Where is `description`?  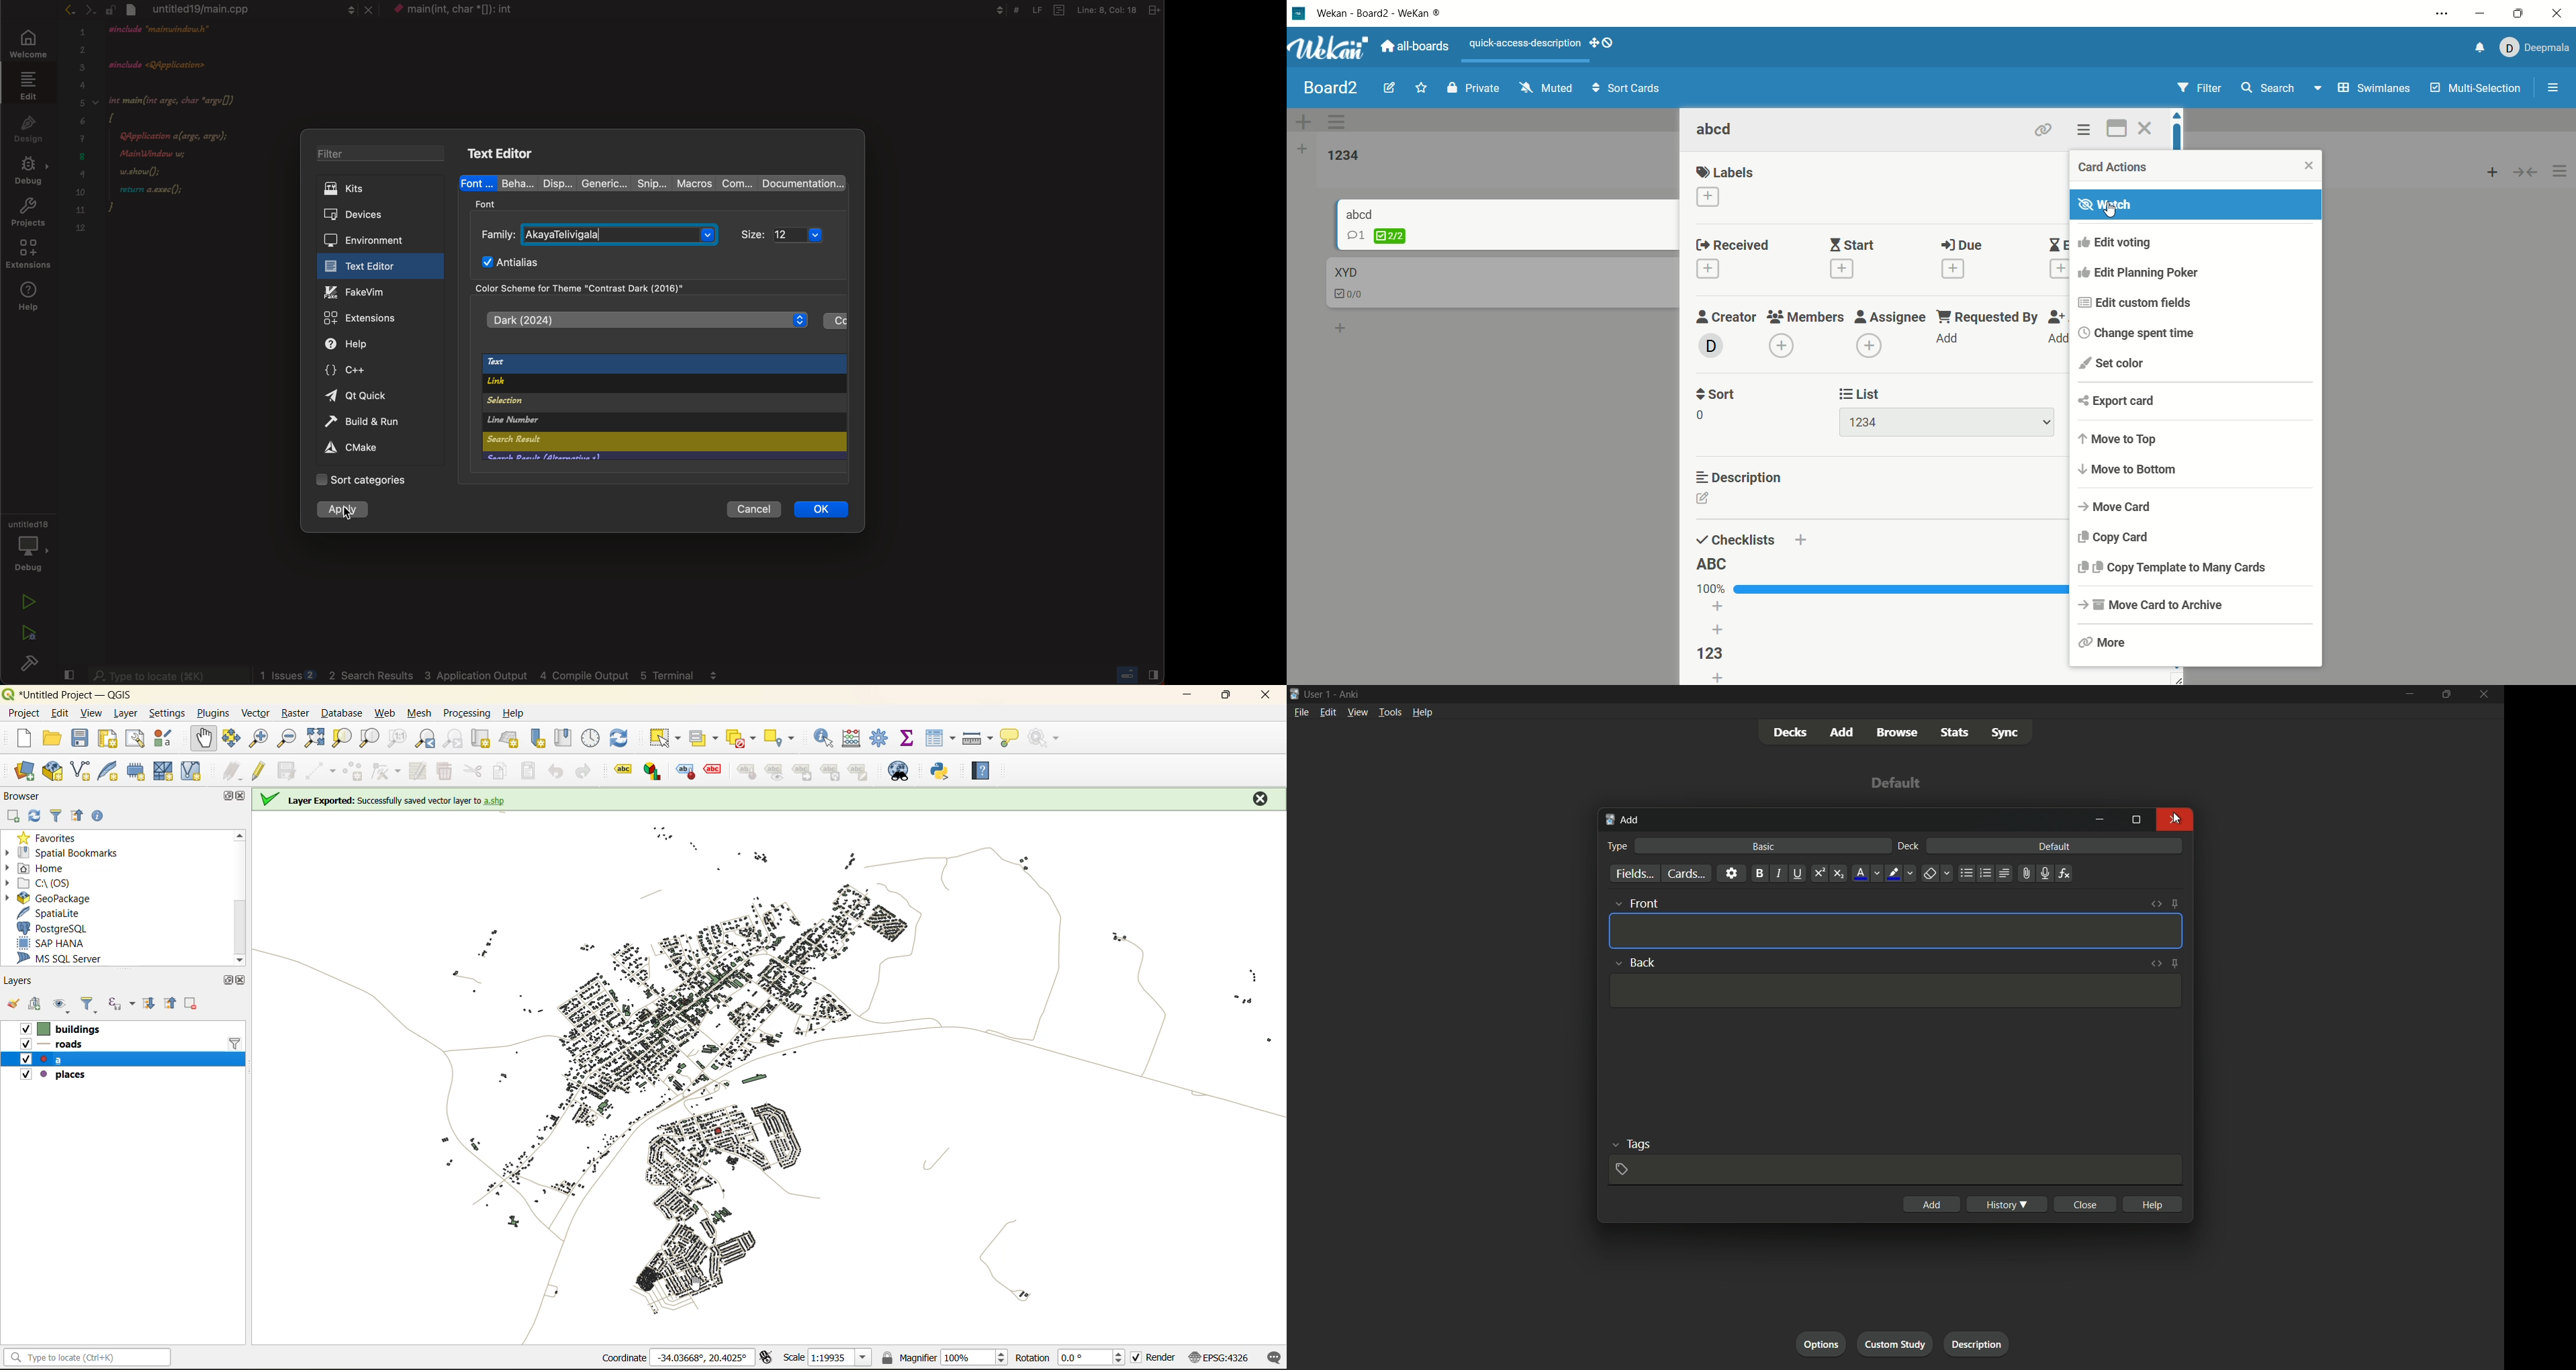
description is located at coordinates (1741, 475).